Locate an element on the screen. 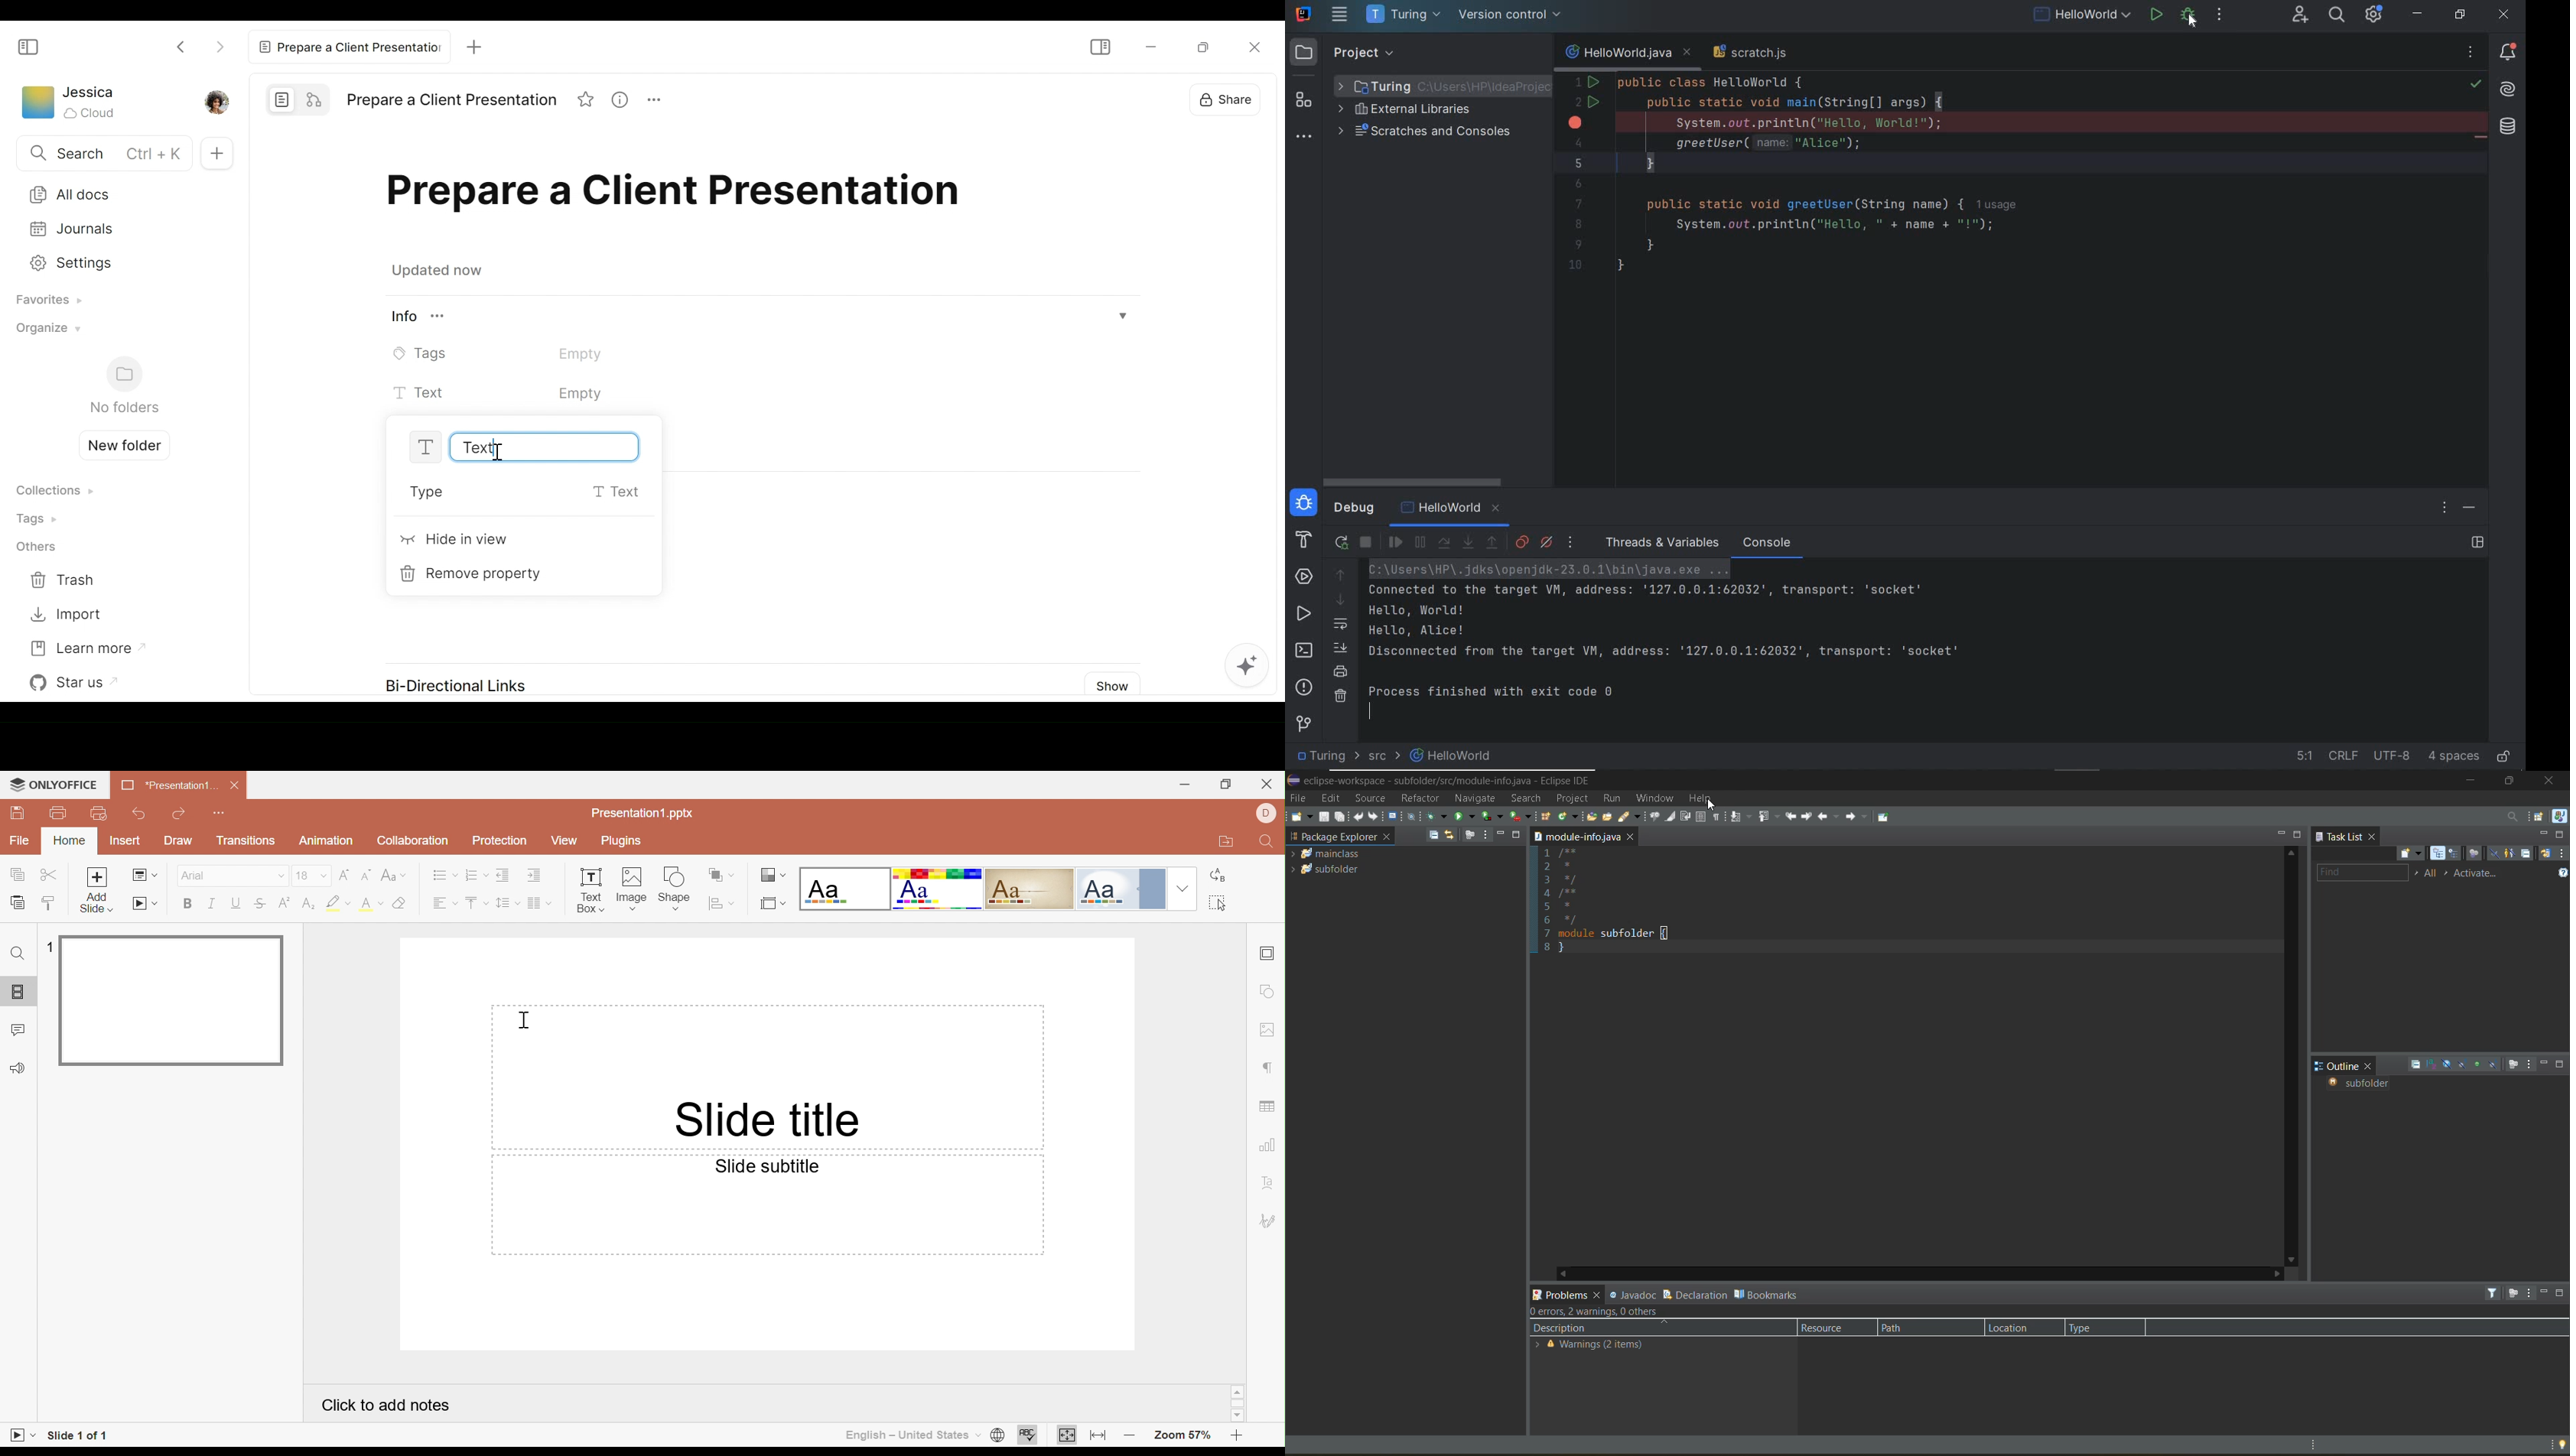  Show is located at coordinates (1110, 684).